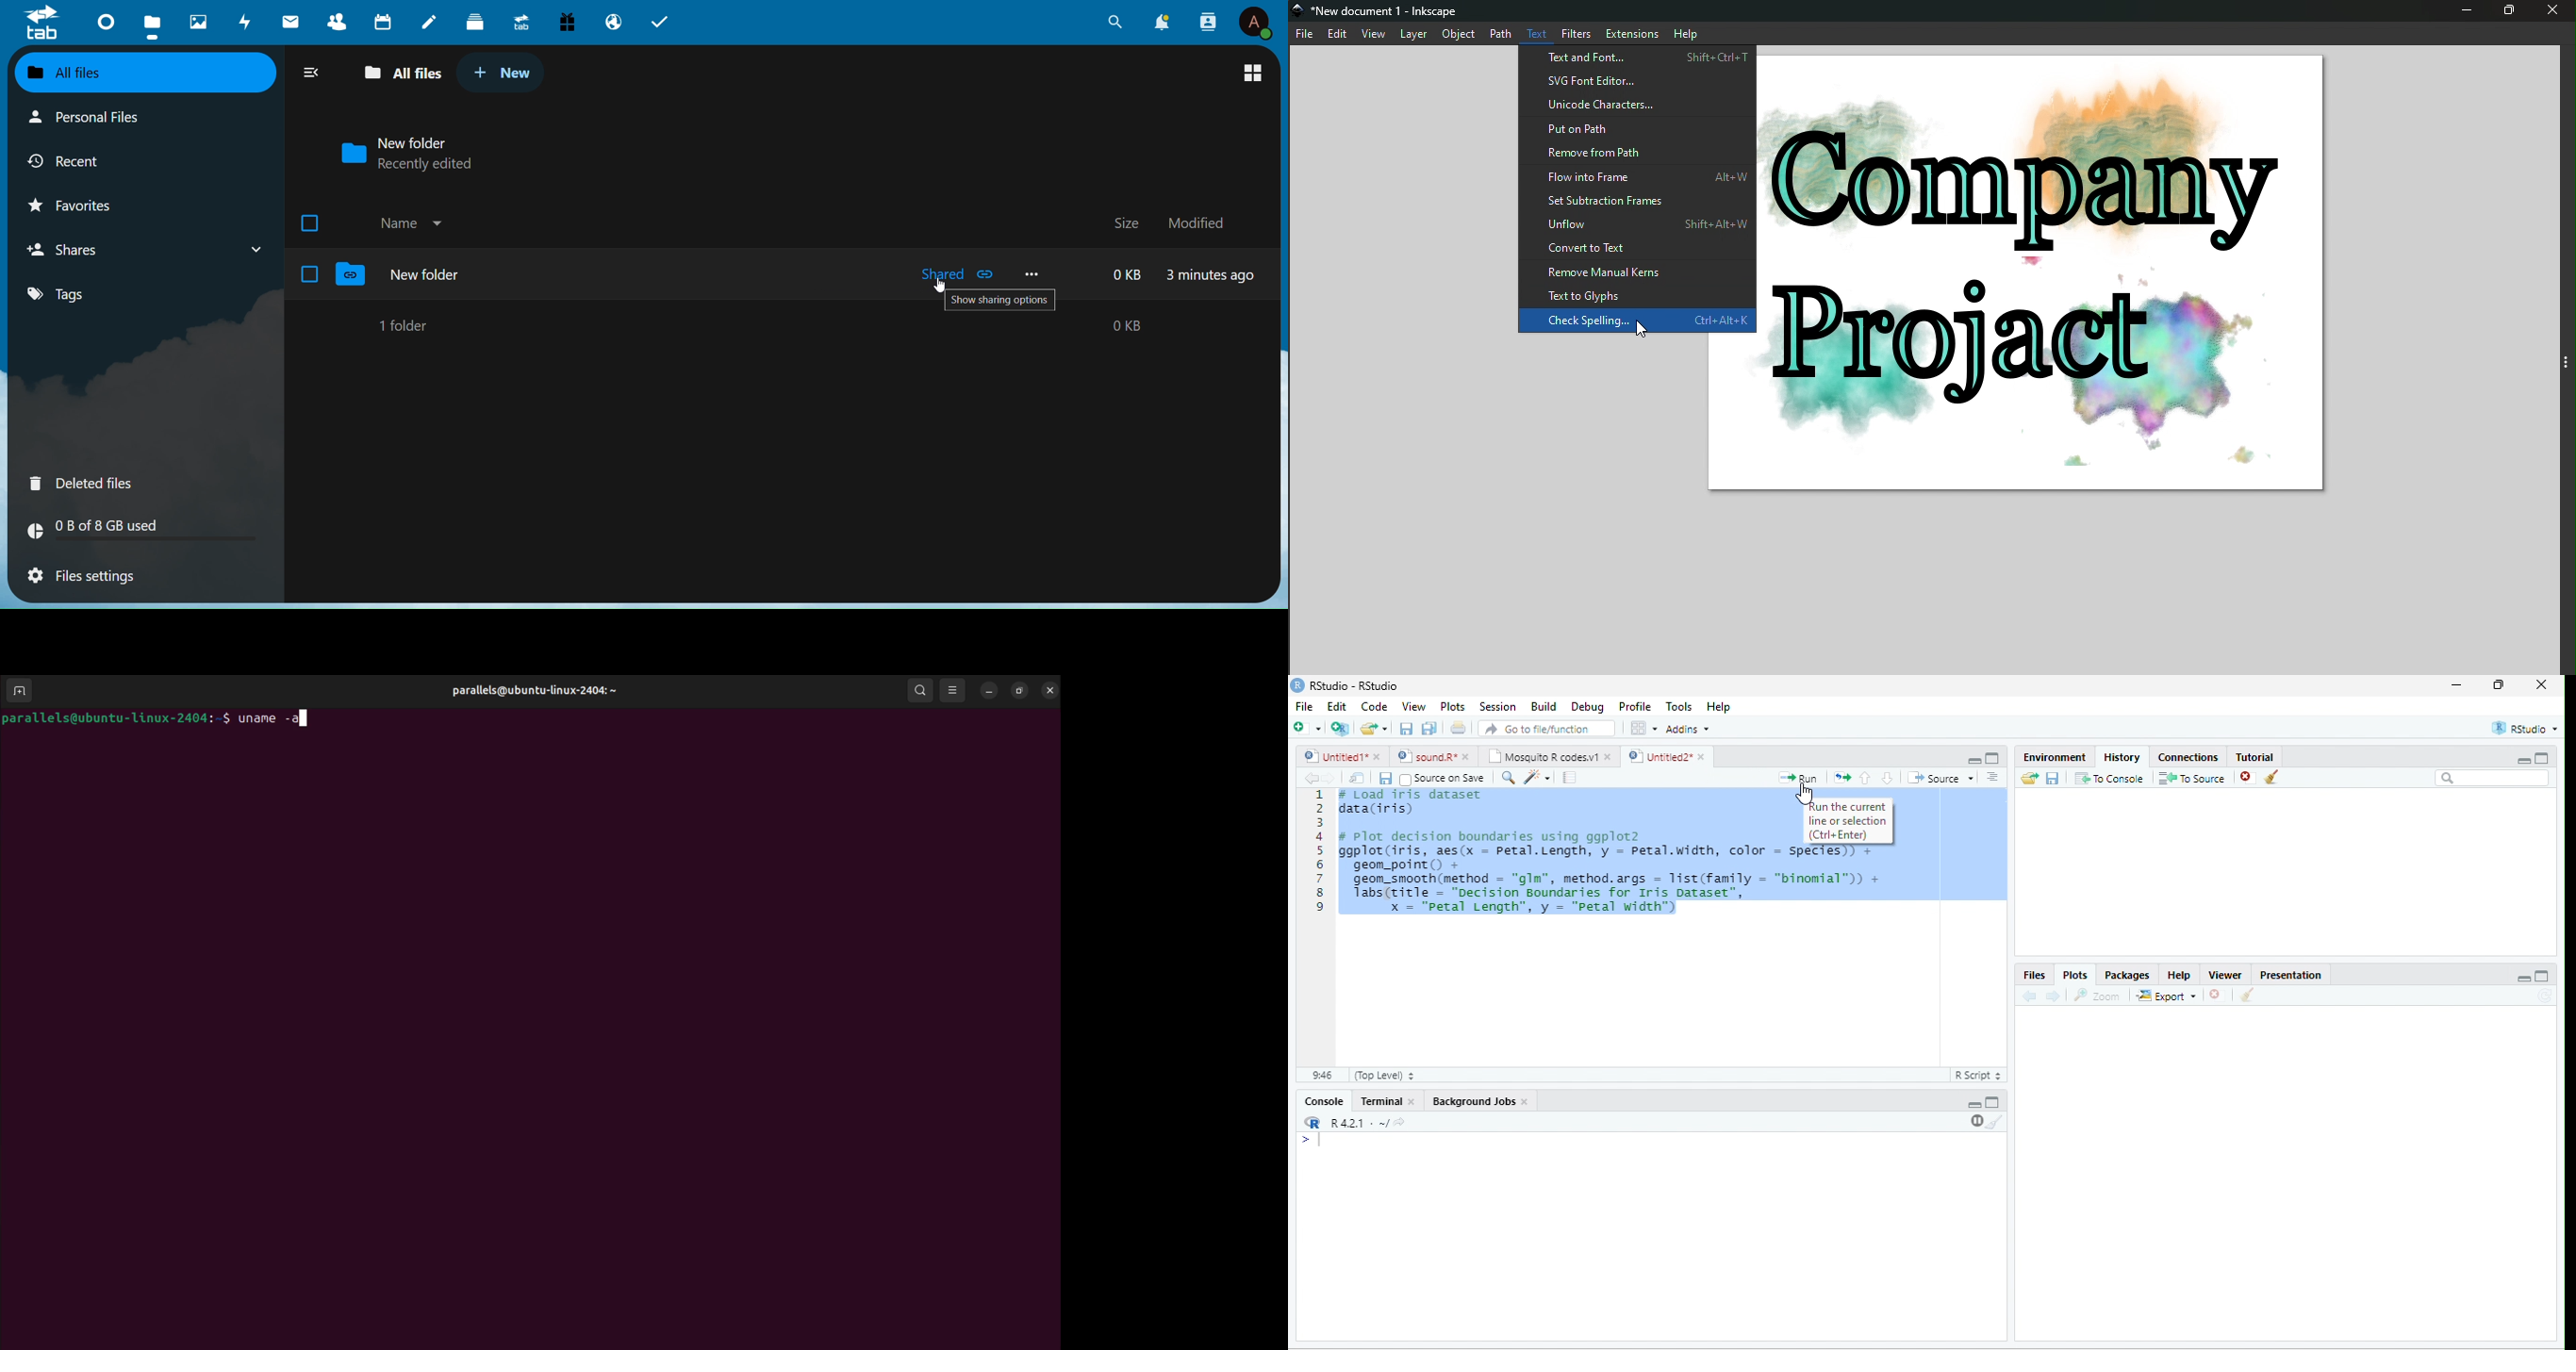  What do you see at coordinates (1644, 728) in the screenshot?
I see `options` at bounding box center [1644, 728].